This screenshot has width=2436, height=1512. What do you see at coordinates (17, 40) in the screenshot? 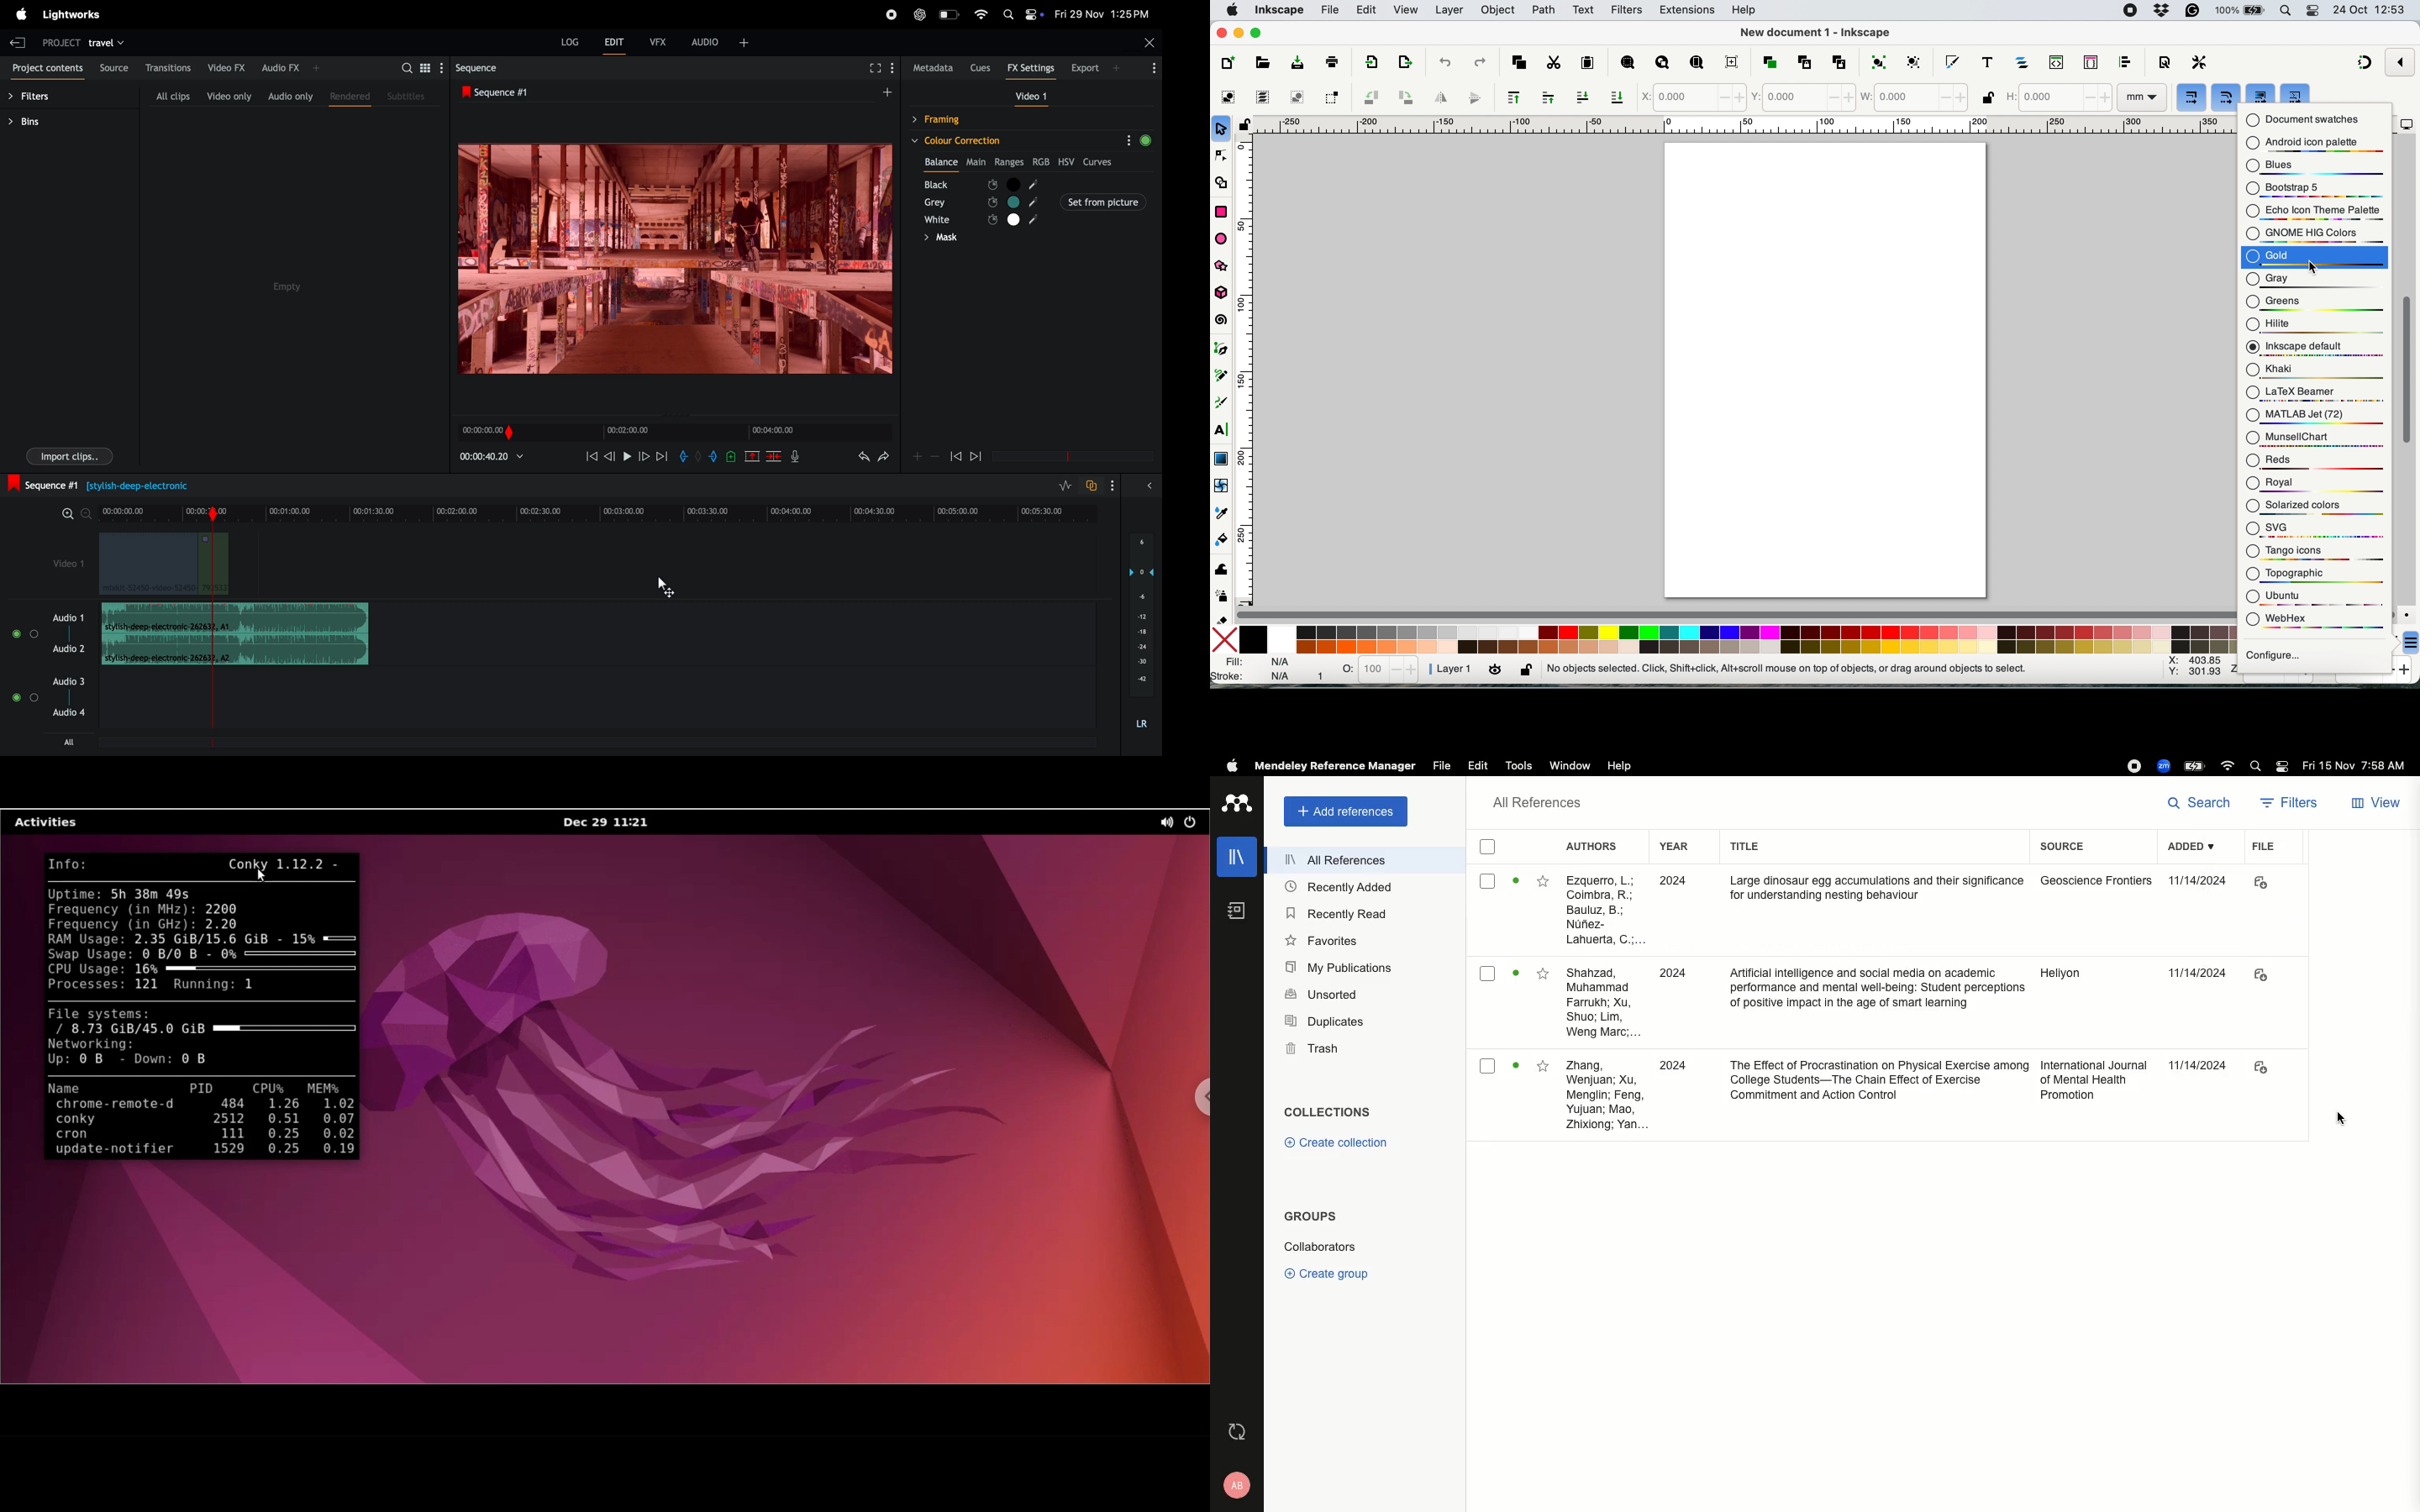
I see `exit` at bounding box center [17, 40].